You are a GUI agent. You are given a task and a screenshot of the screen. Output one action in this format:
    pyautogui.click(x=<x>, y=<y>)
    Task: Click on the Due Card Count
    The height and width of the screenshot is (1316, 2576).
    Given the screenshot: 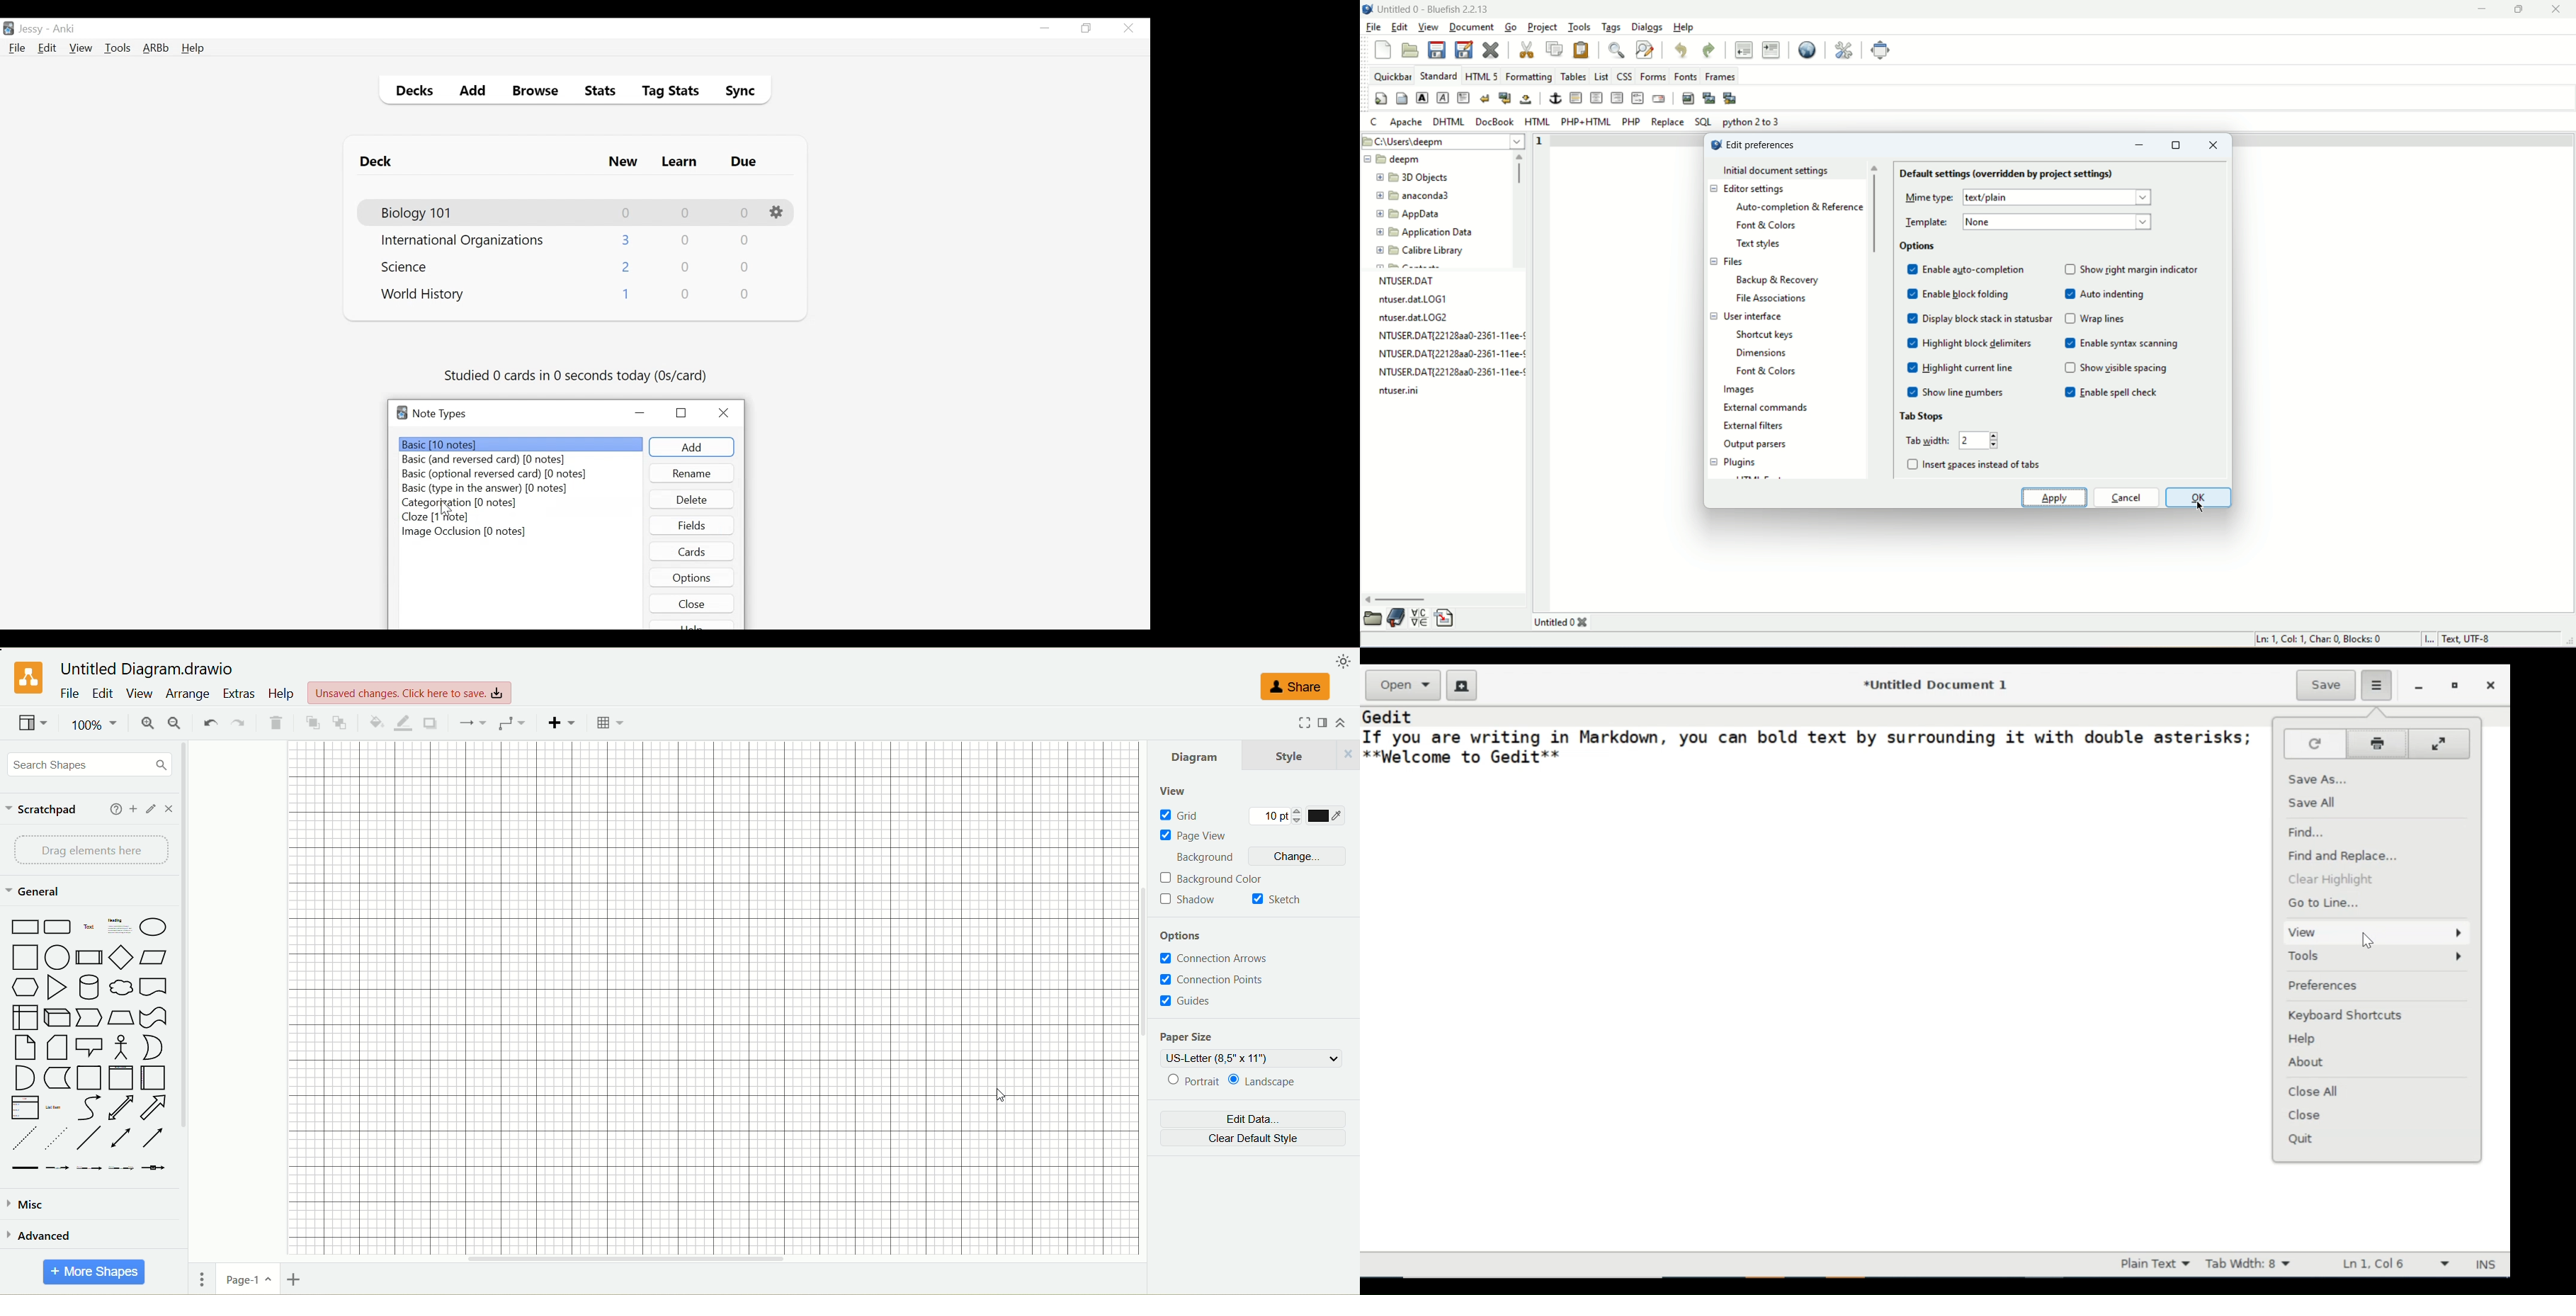 What is the action you would take?
    pyautogui.click(x=746, y=294)
    